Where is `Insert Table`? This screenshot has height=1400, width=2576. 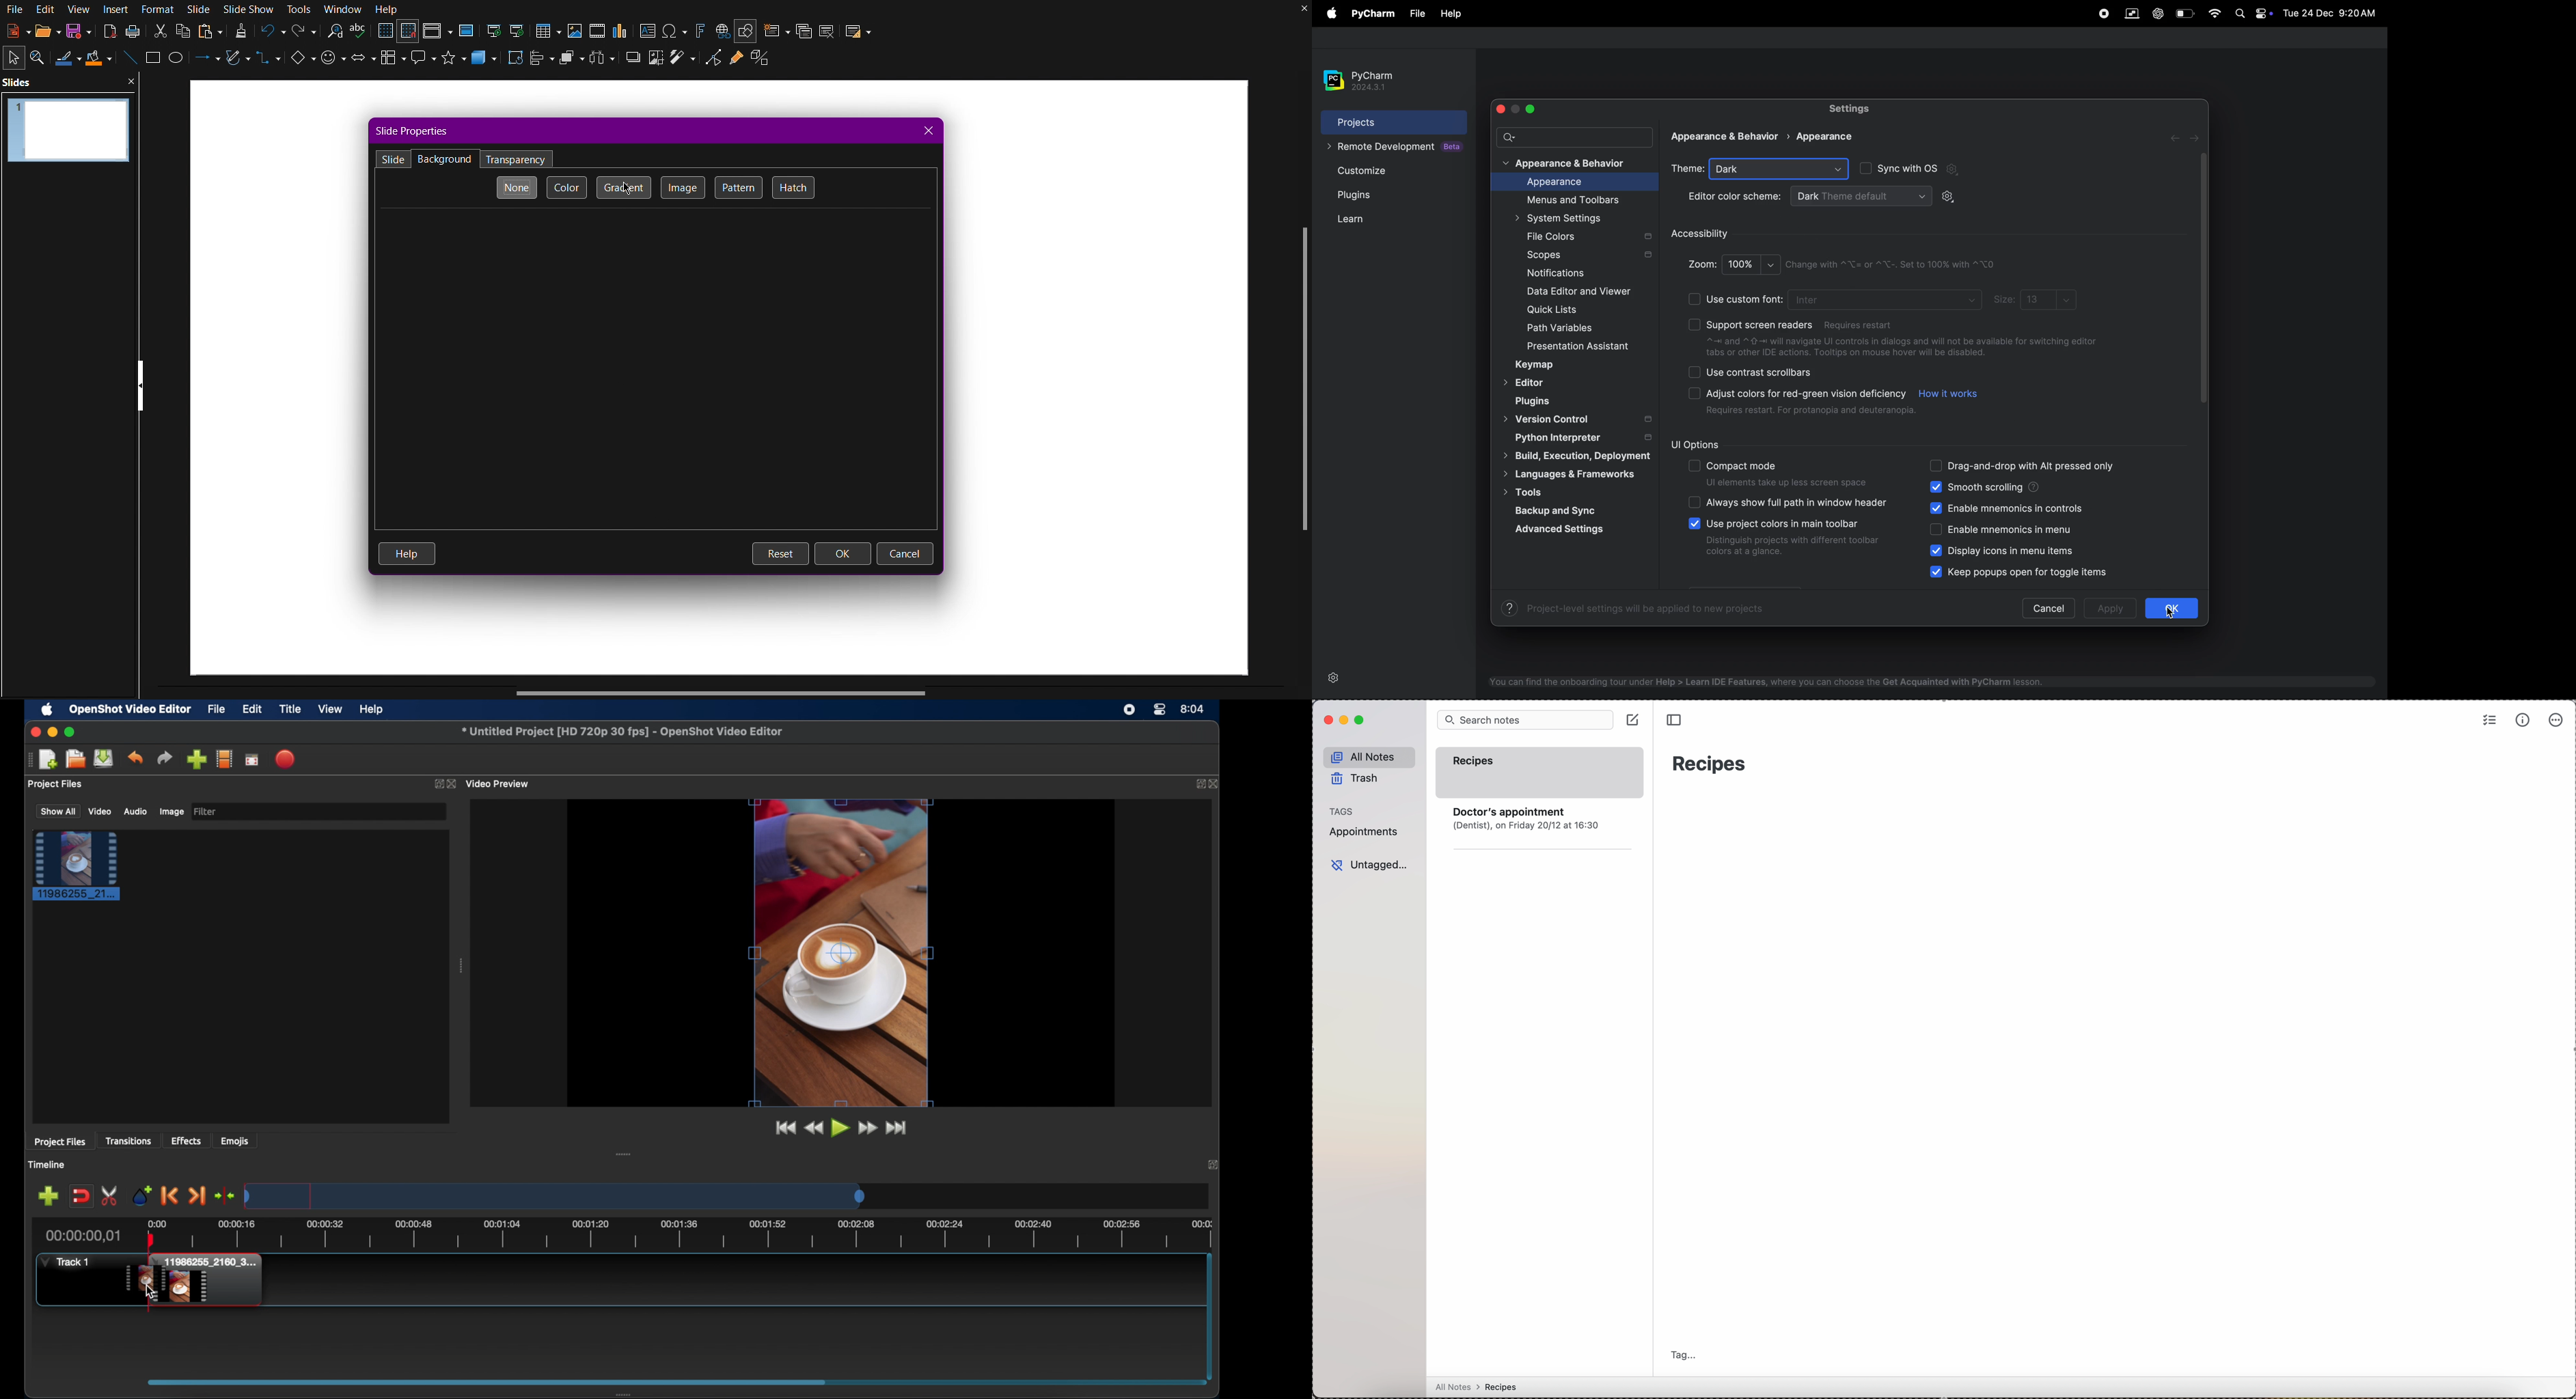 Insert Table is located at coordinates (551, 29).